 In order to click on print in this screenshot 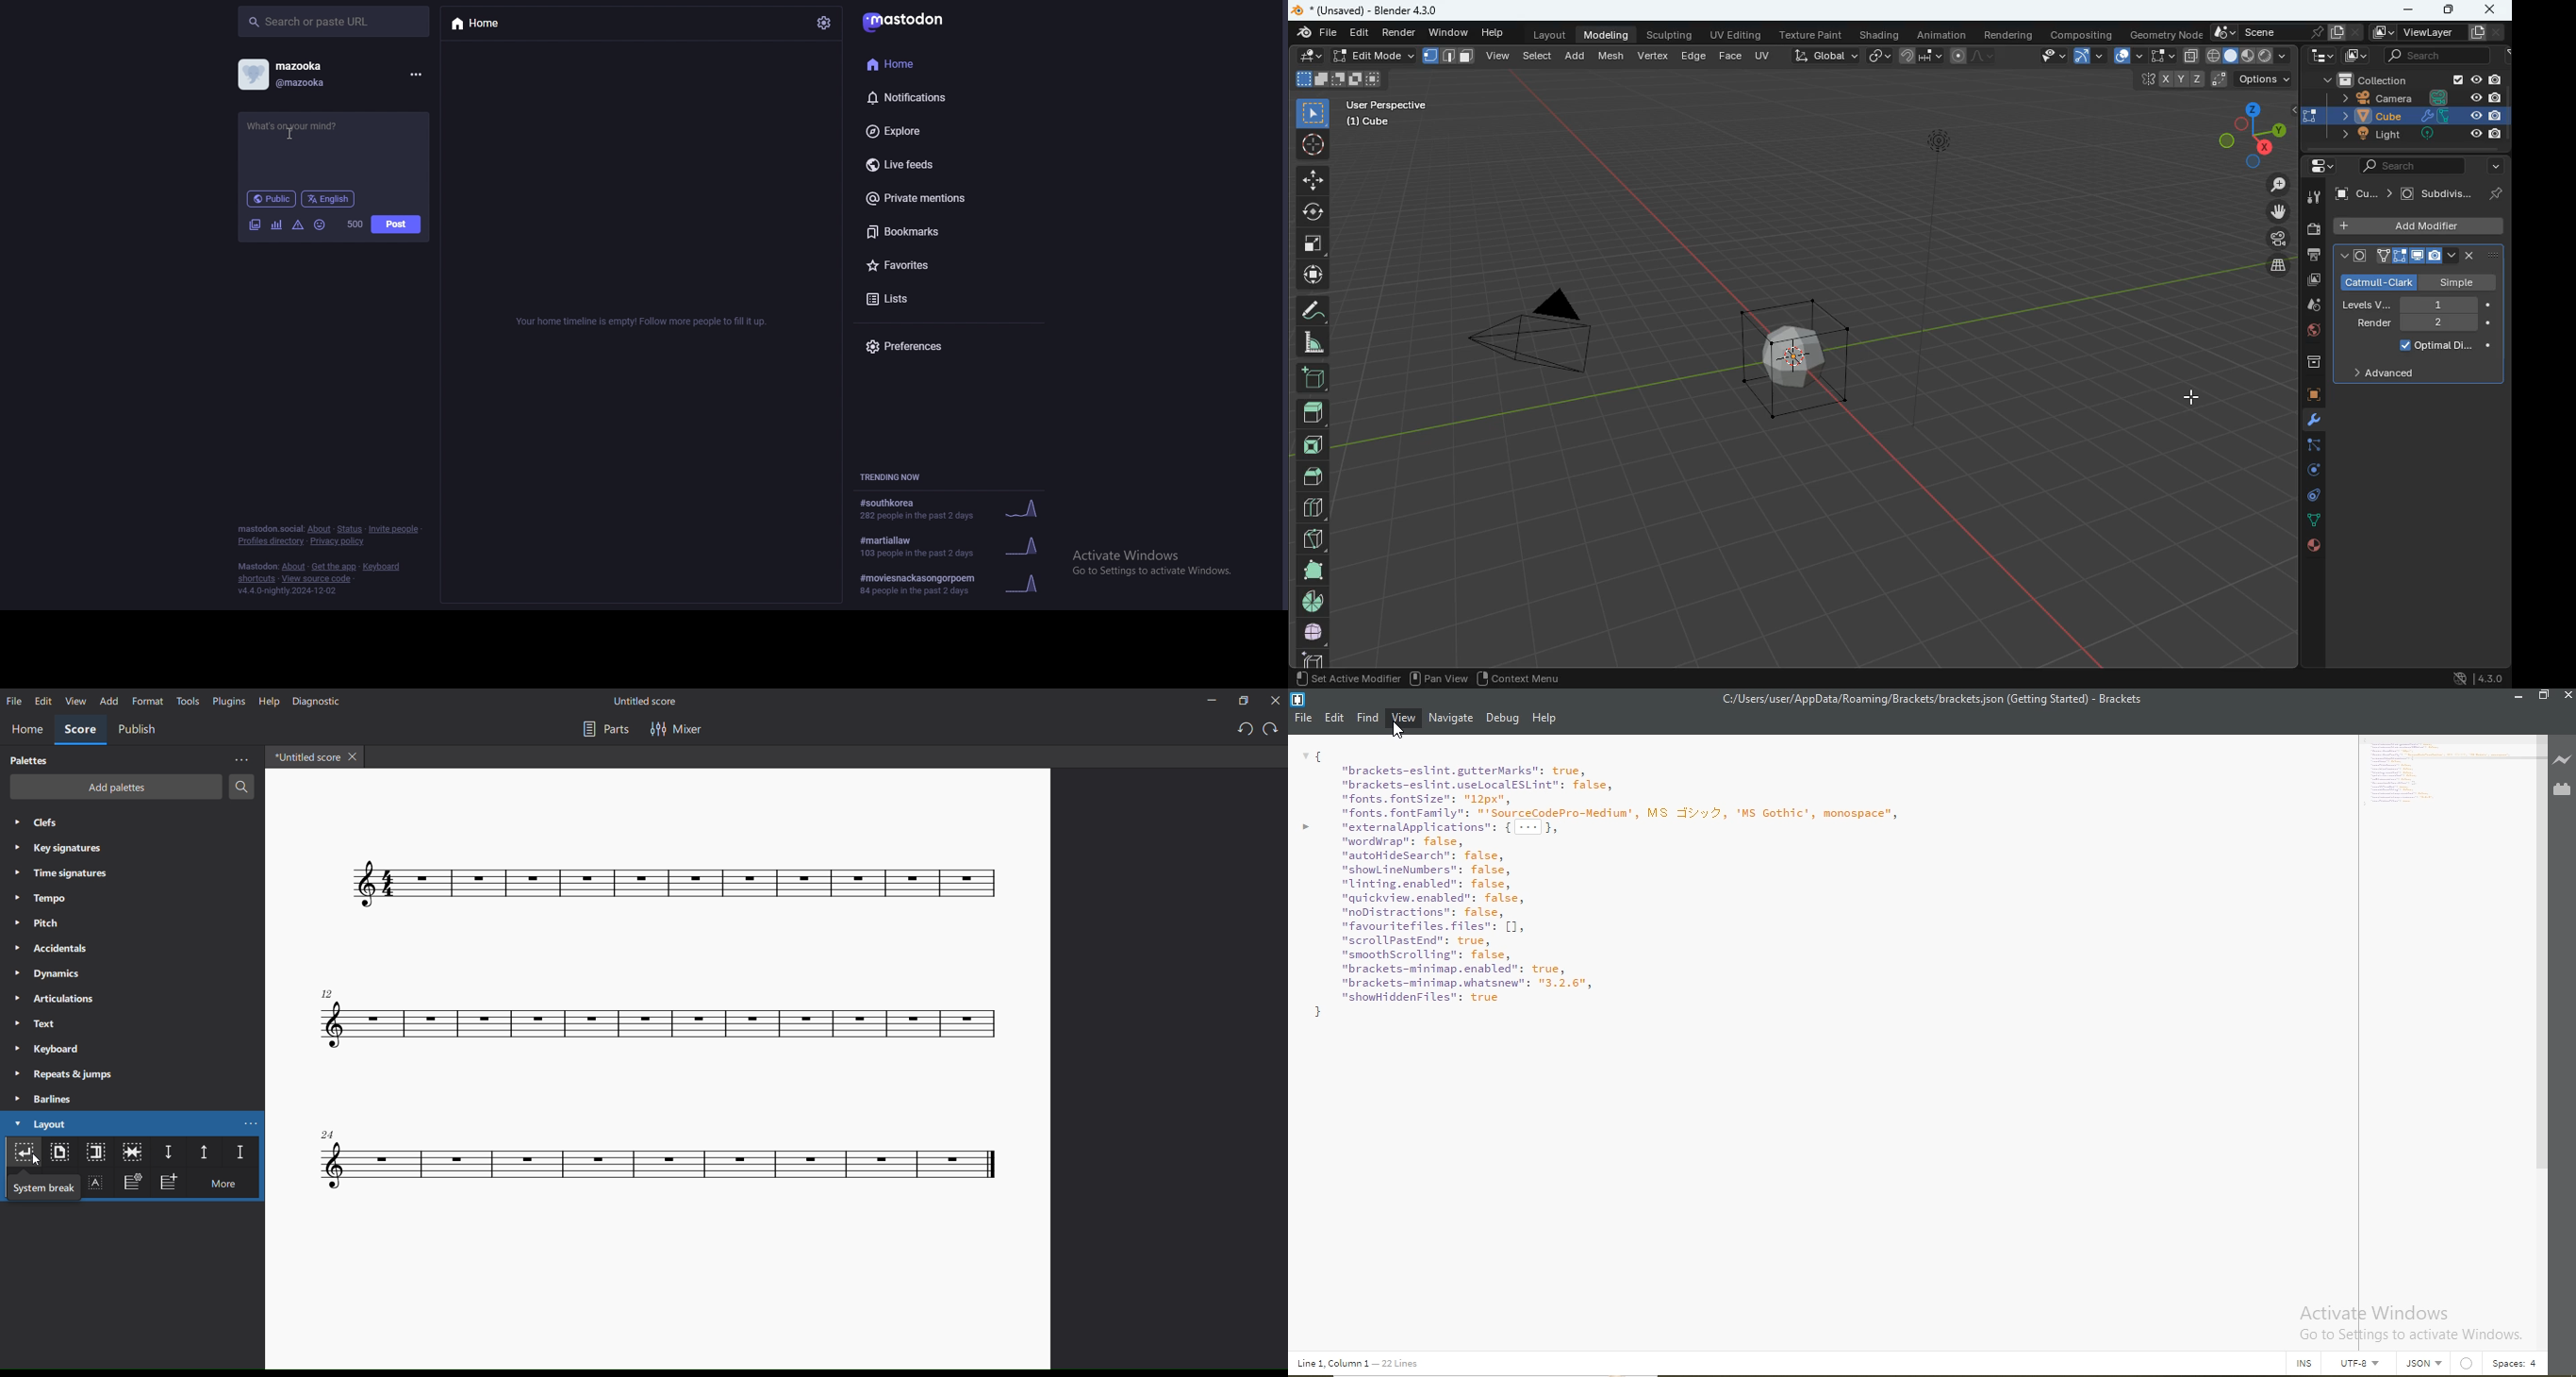, I will do `click(2312, 257)`.